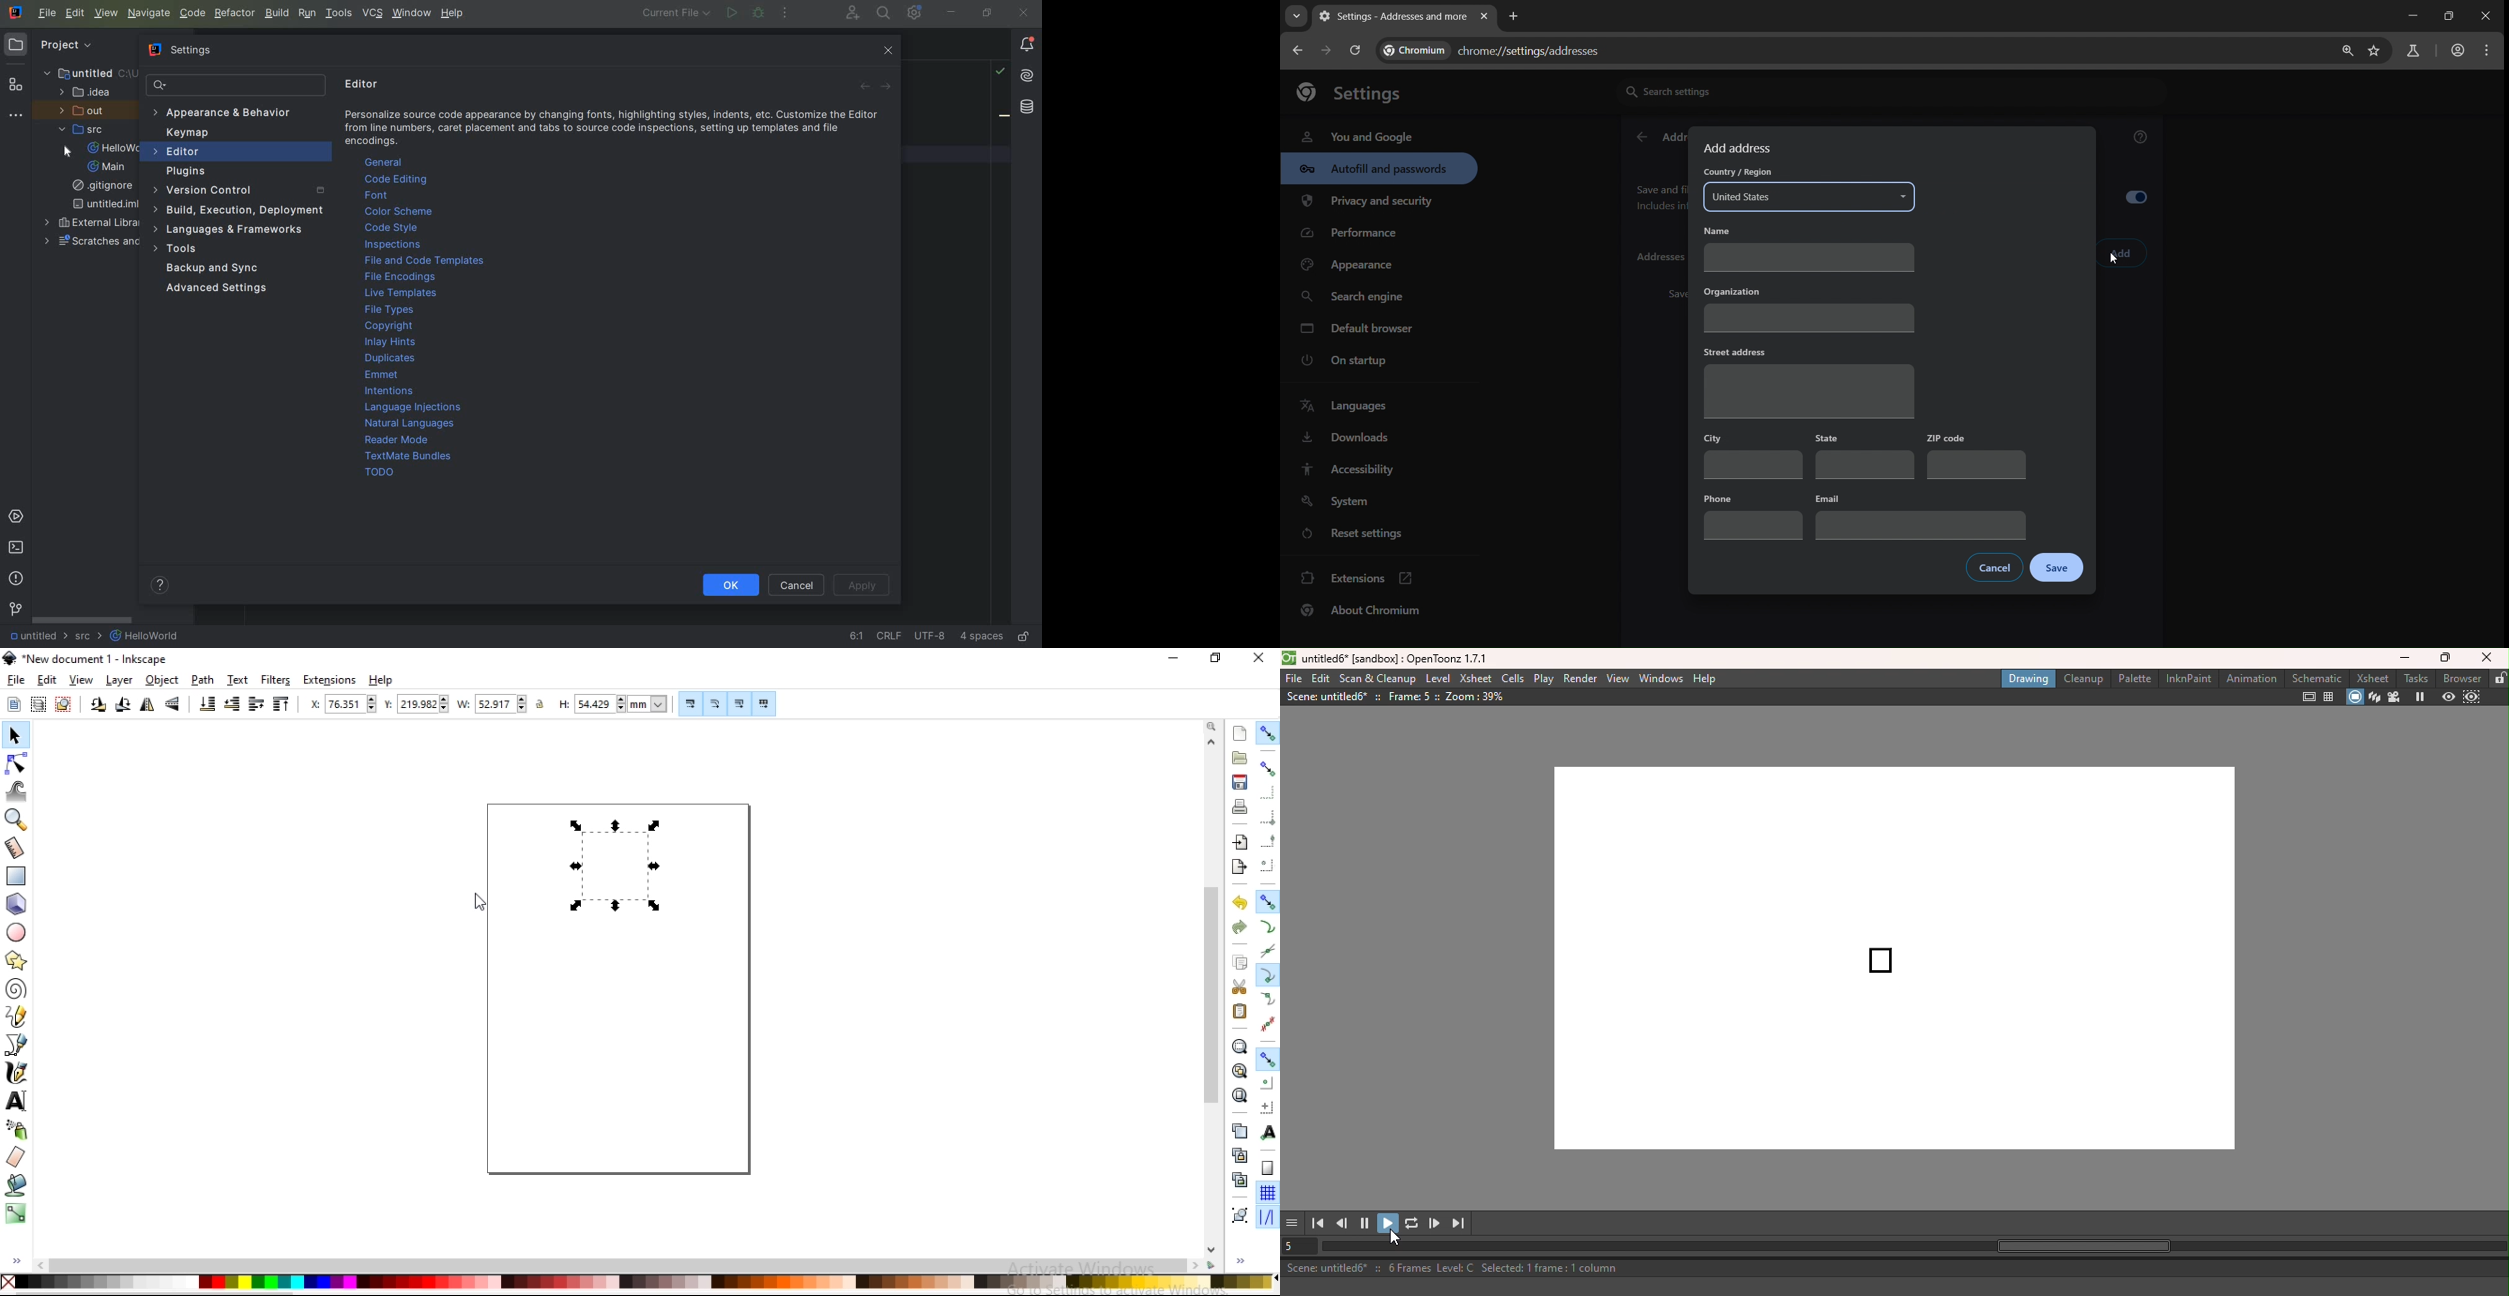 The width and height of the screenshot is (2520, 1316). I want to click on Render, so click(1582, 680).